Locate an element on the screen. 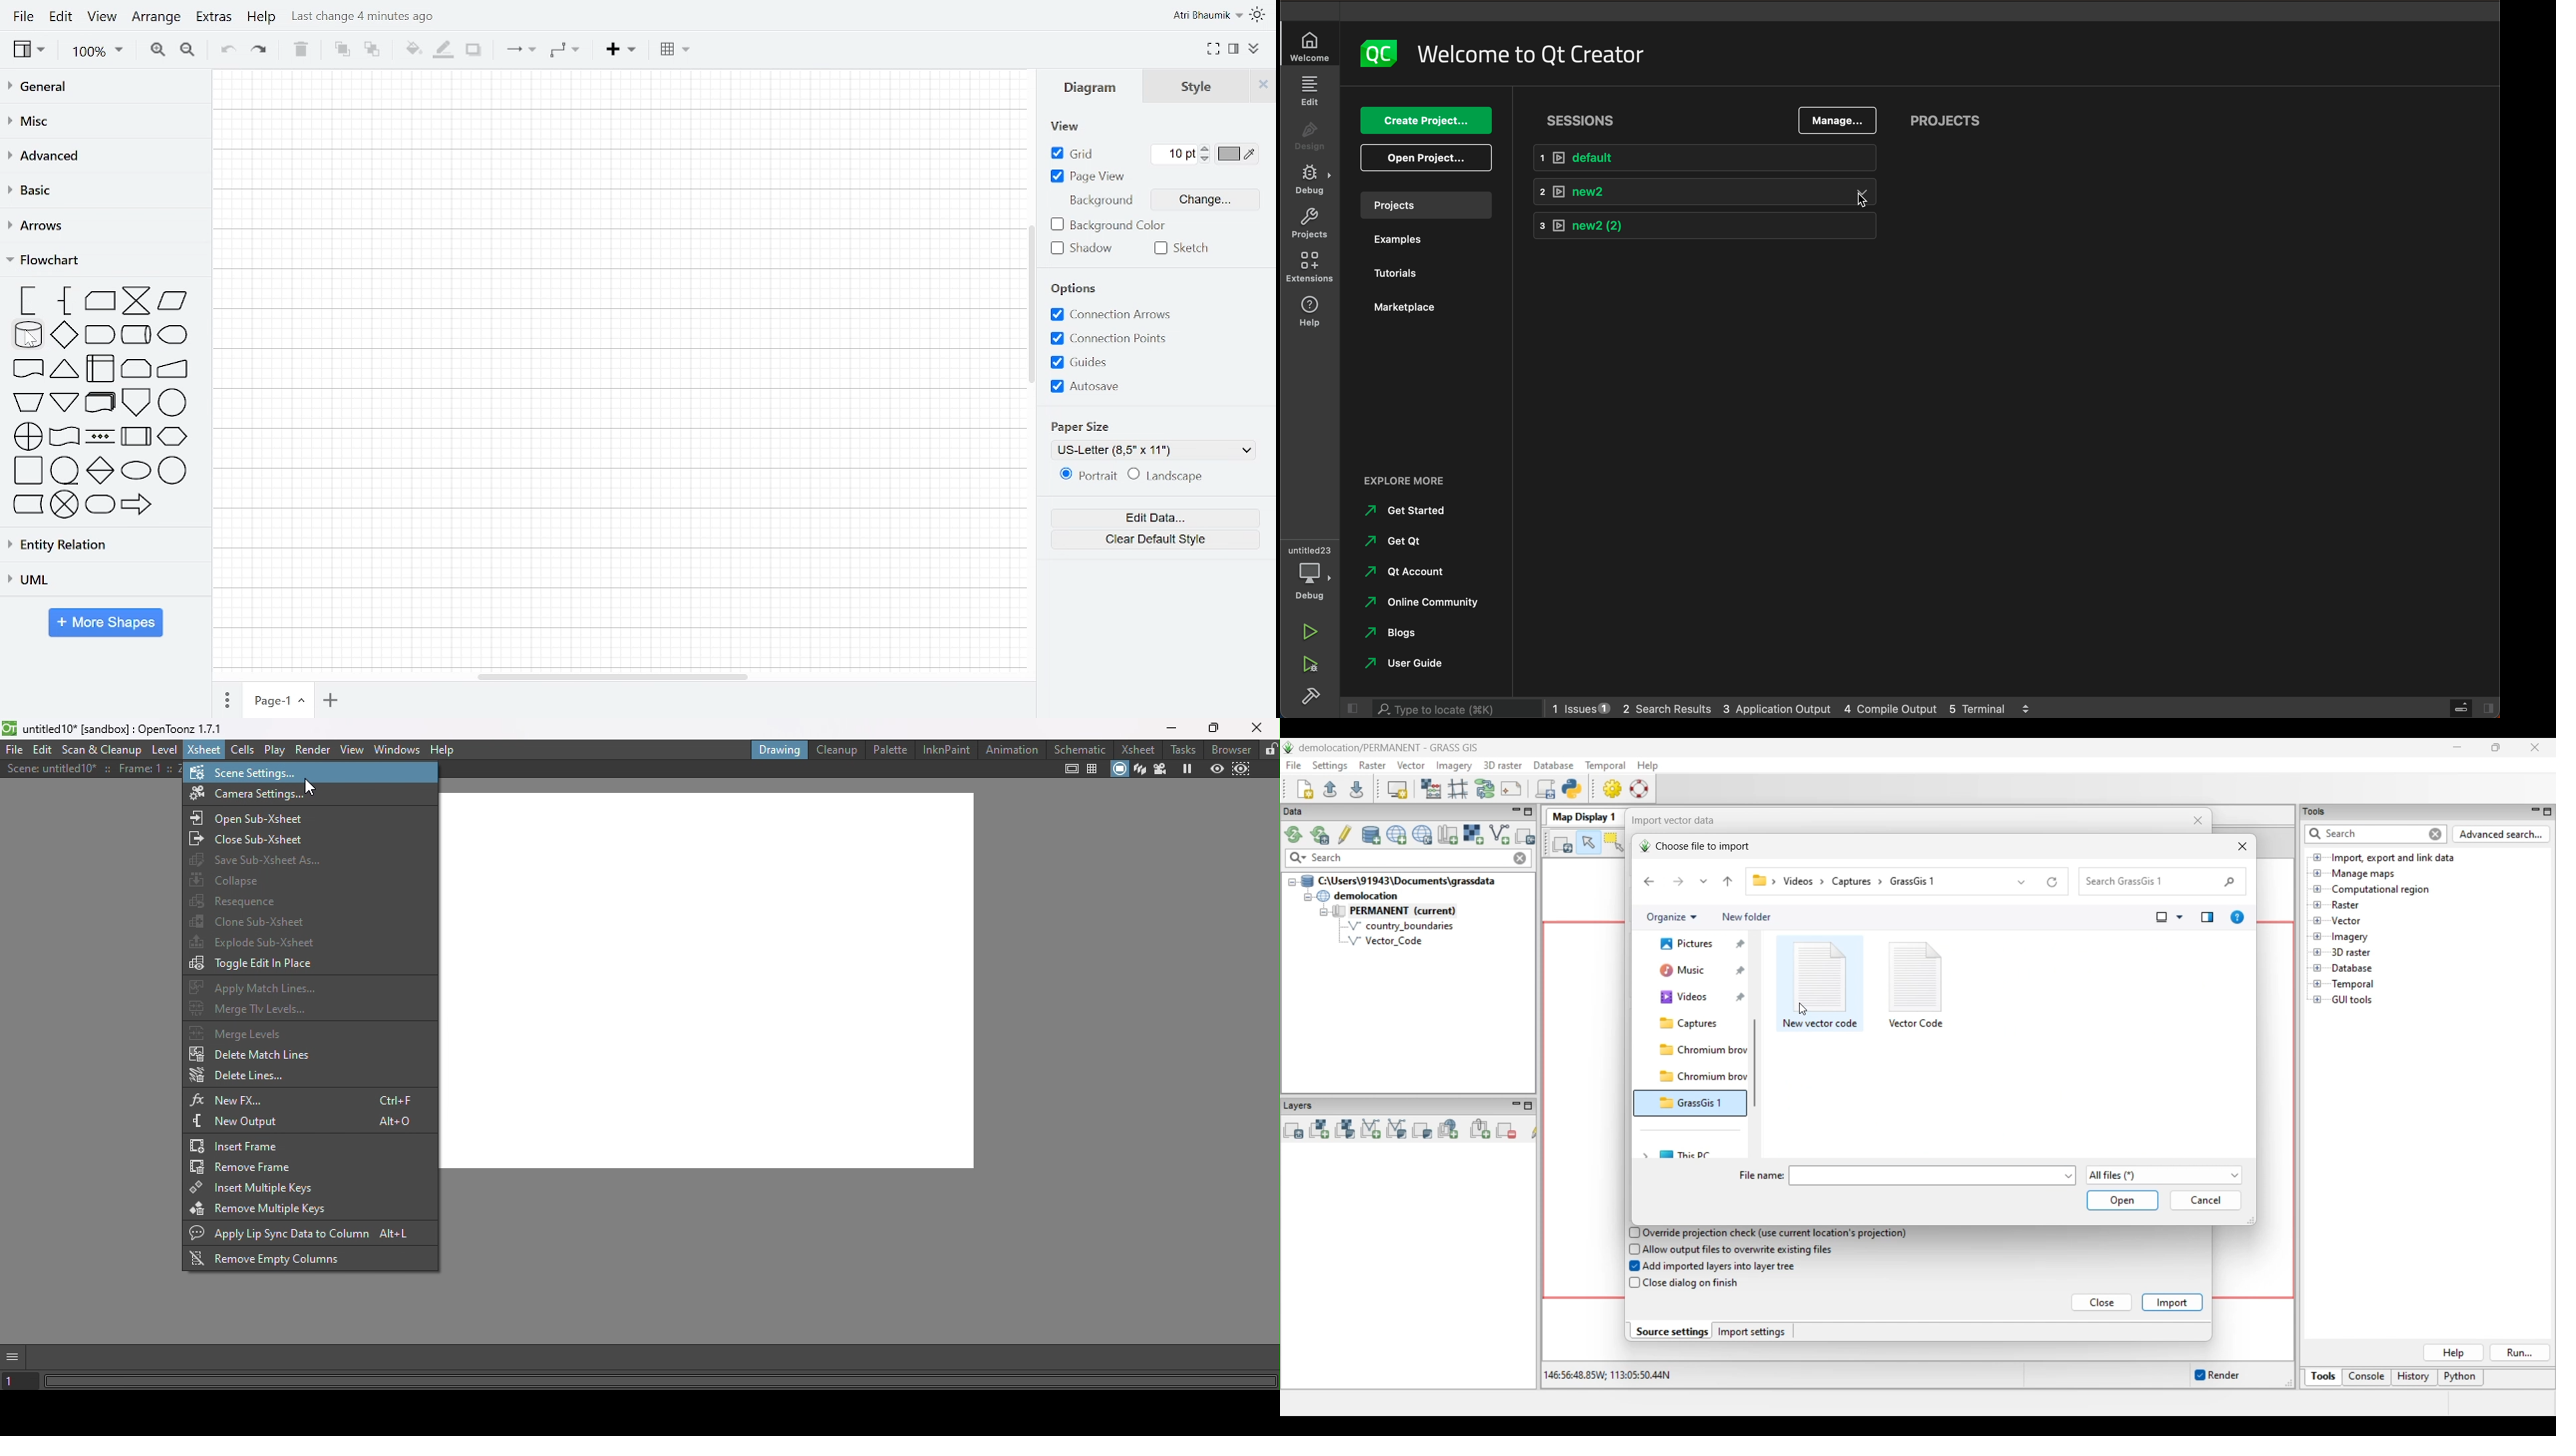 The image size is (2576, 1456). Merge Tlv levels is located at coordinates (251, 1008).